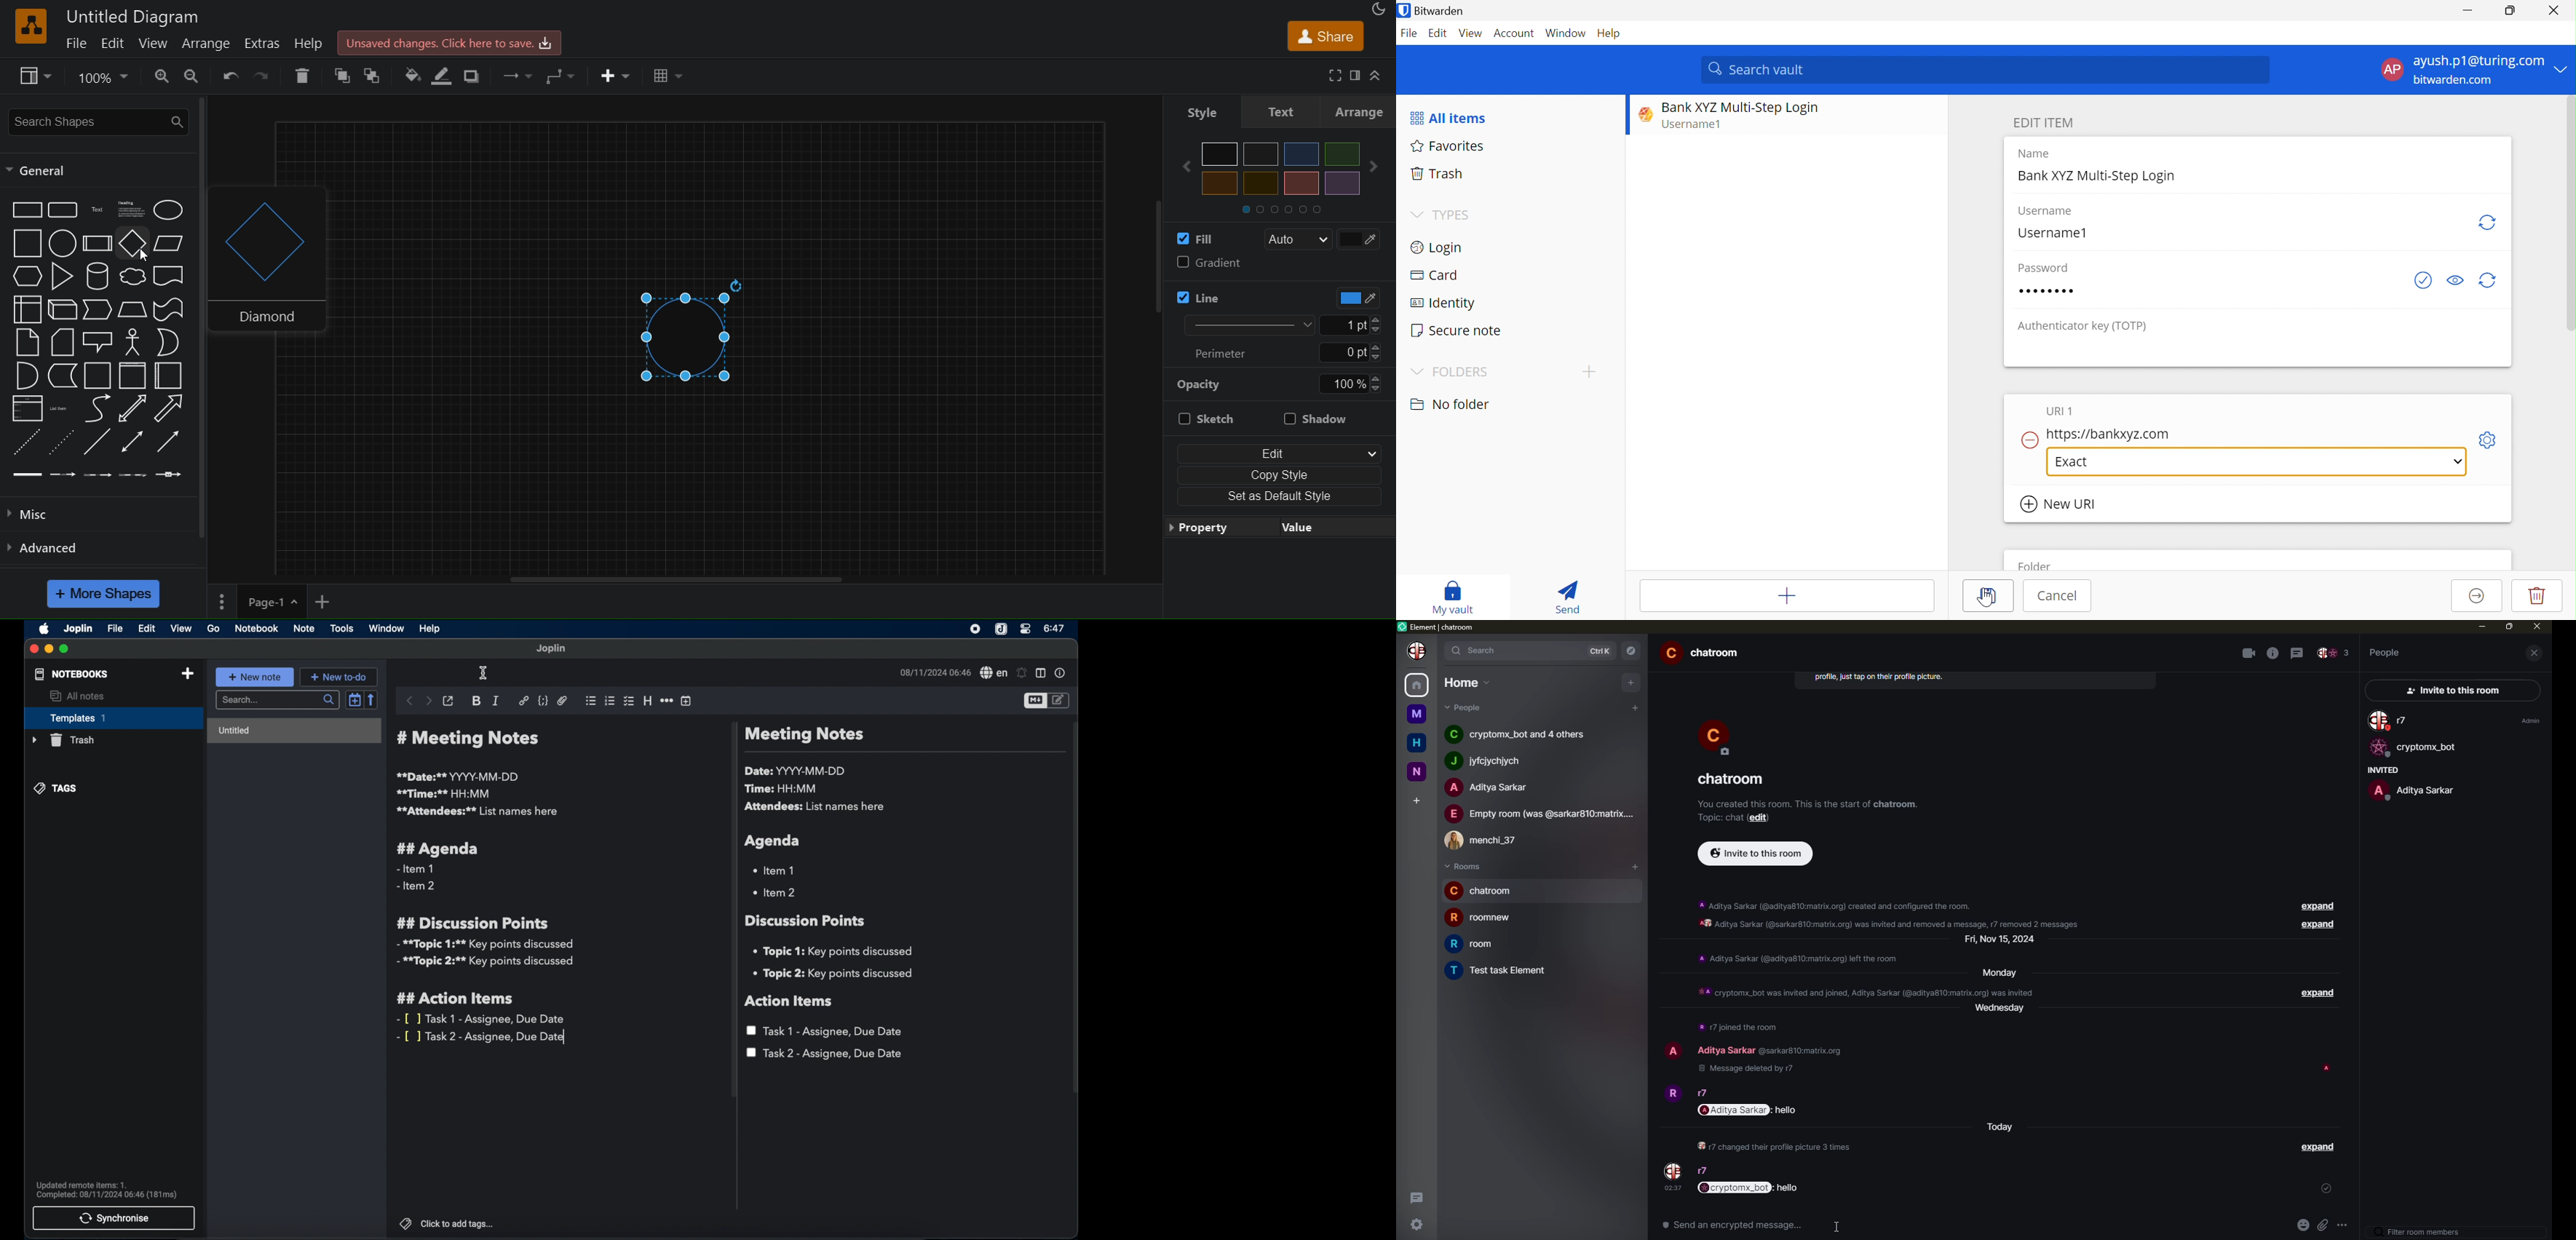 This screenshot has height=1260, width=2576. I want to click on Username1, so click(2051, 234).